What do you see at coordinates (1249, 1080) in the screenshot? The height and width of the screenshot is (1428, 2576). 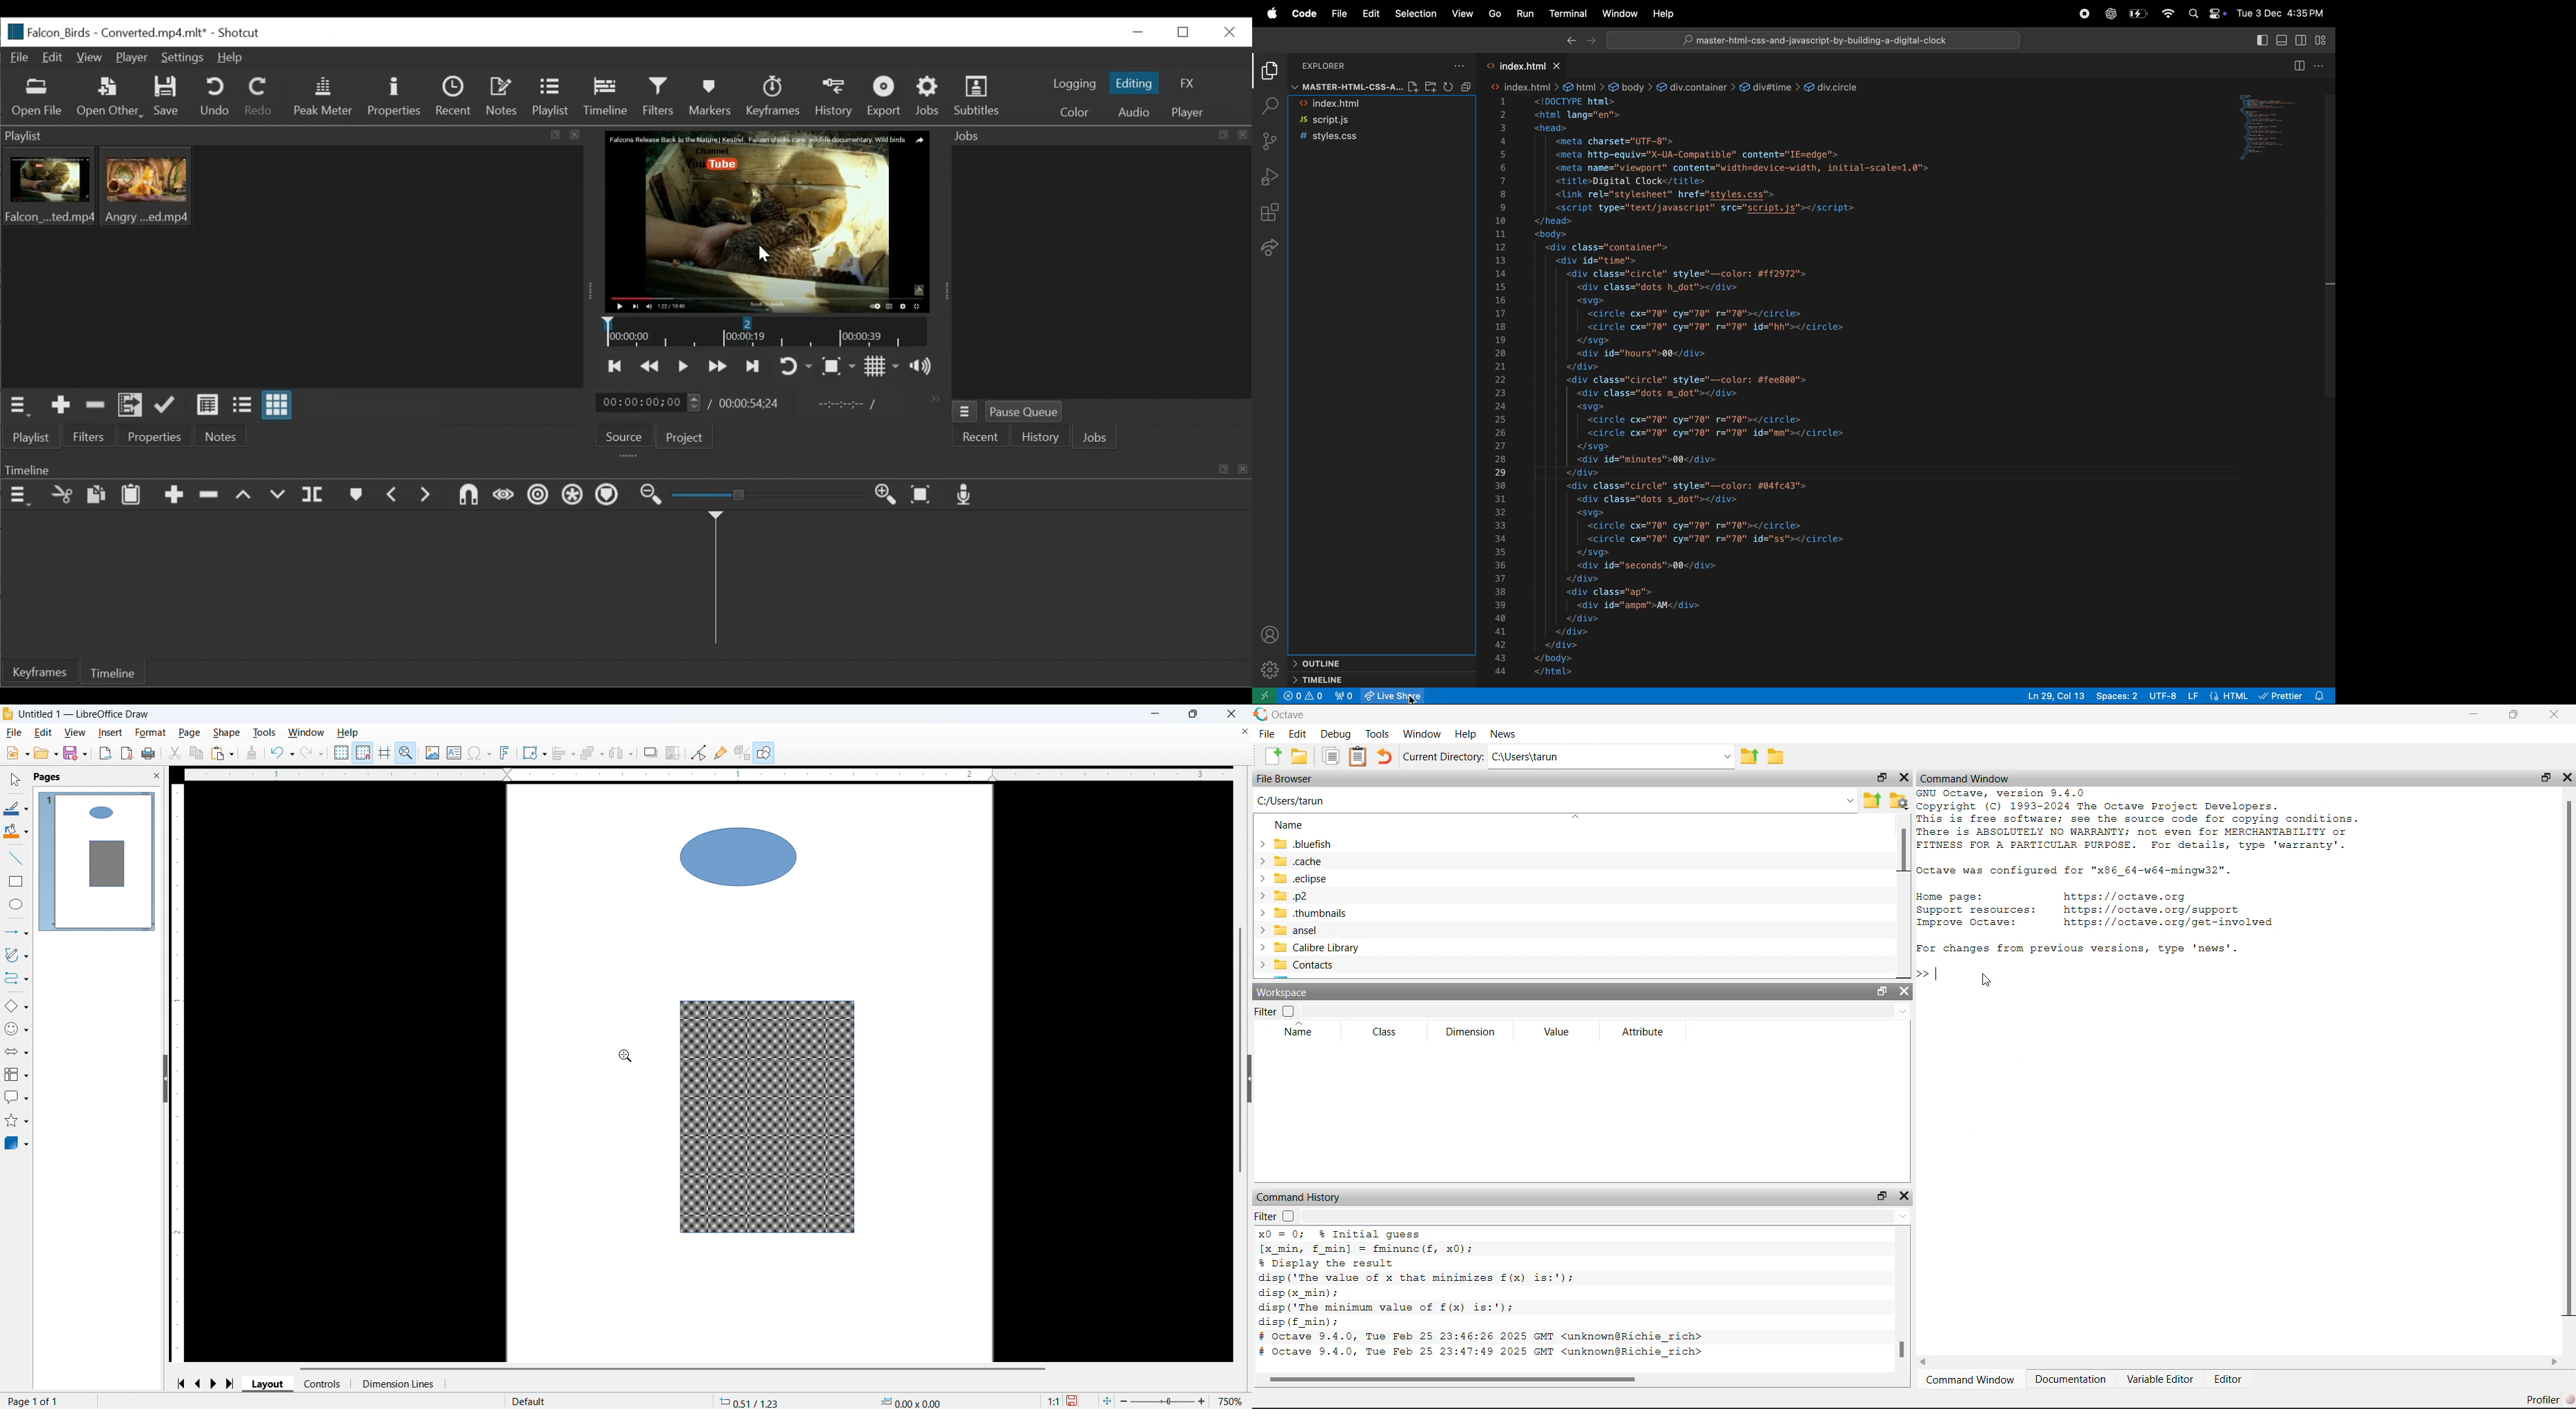 I see `Expand panel ` at bounding box center [1249, 1080].